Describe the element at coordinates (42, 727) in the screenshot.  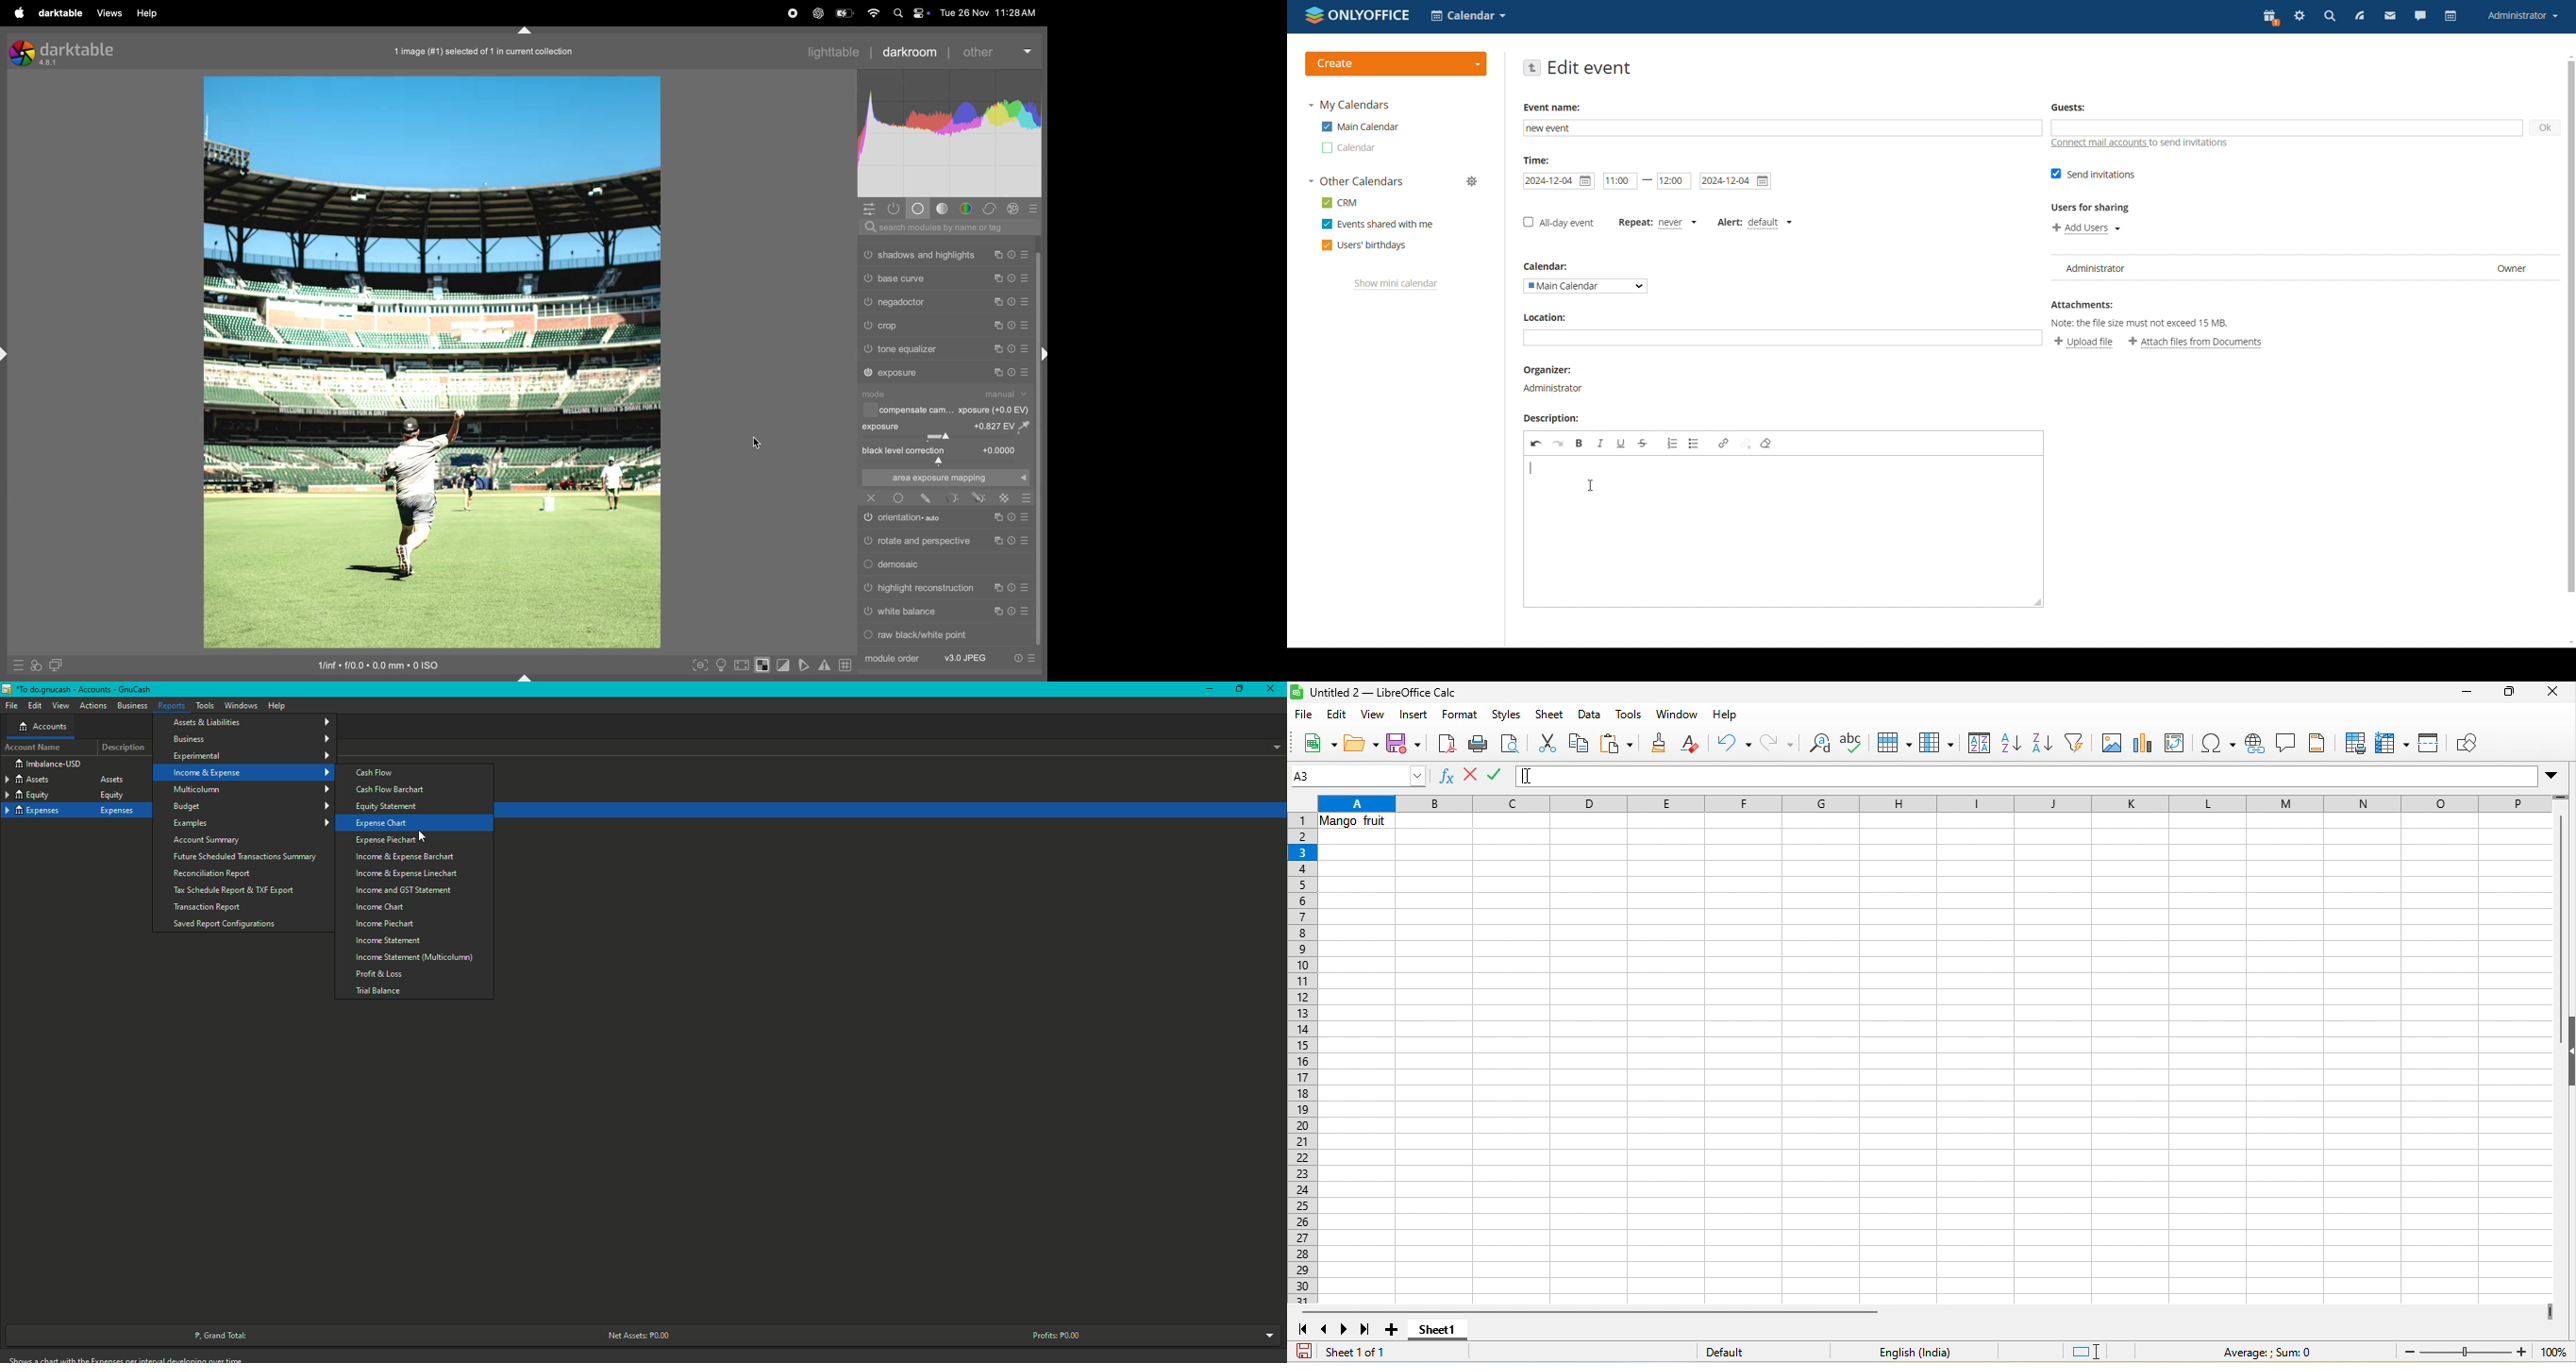
I see `` at that location.